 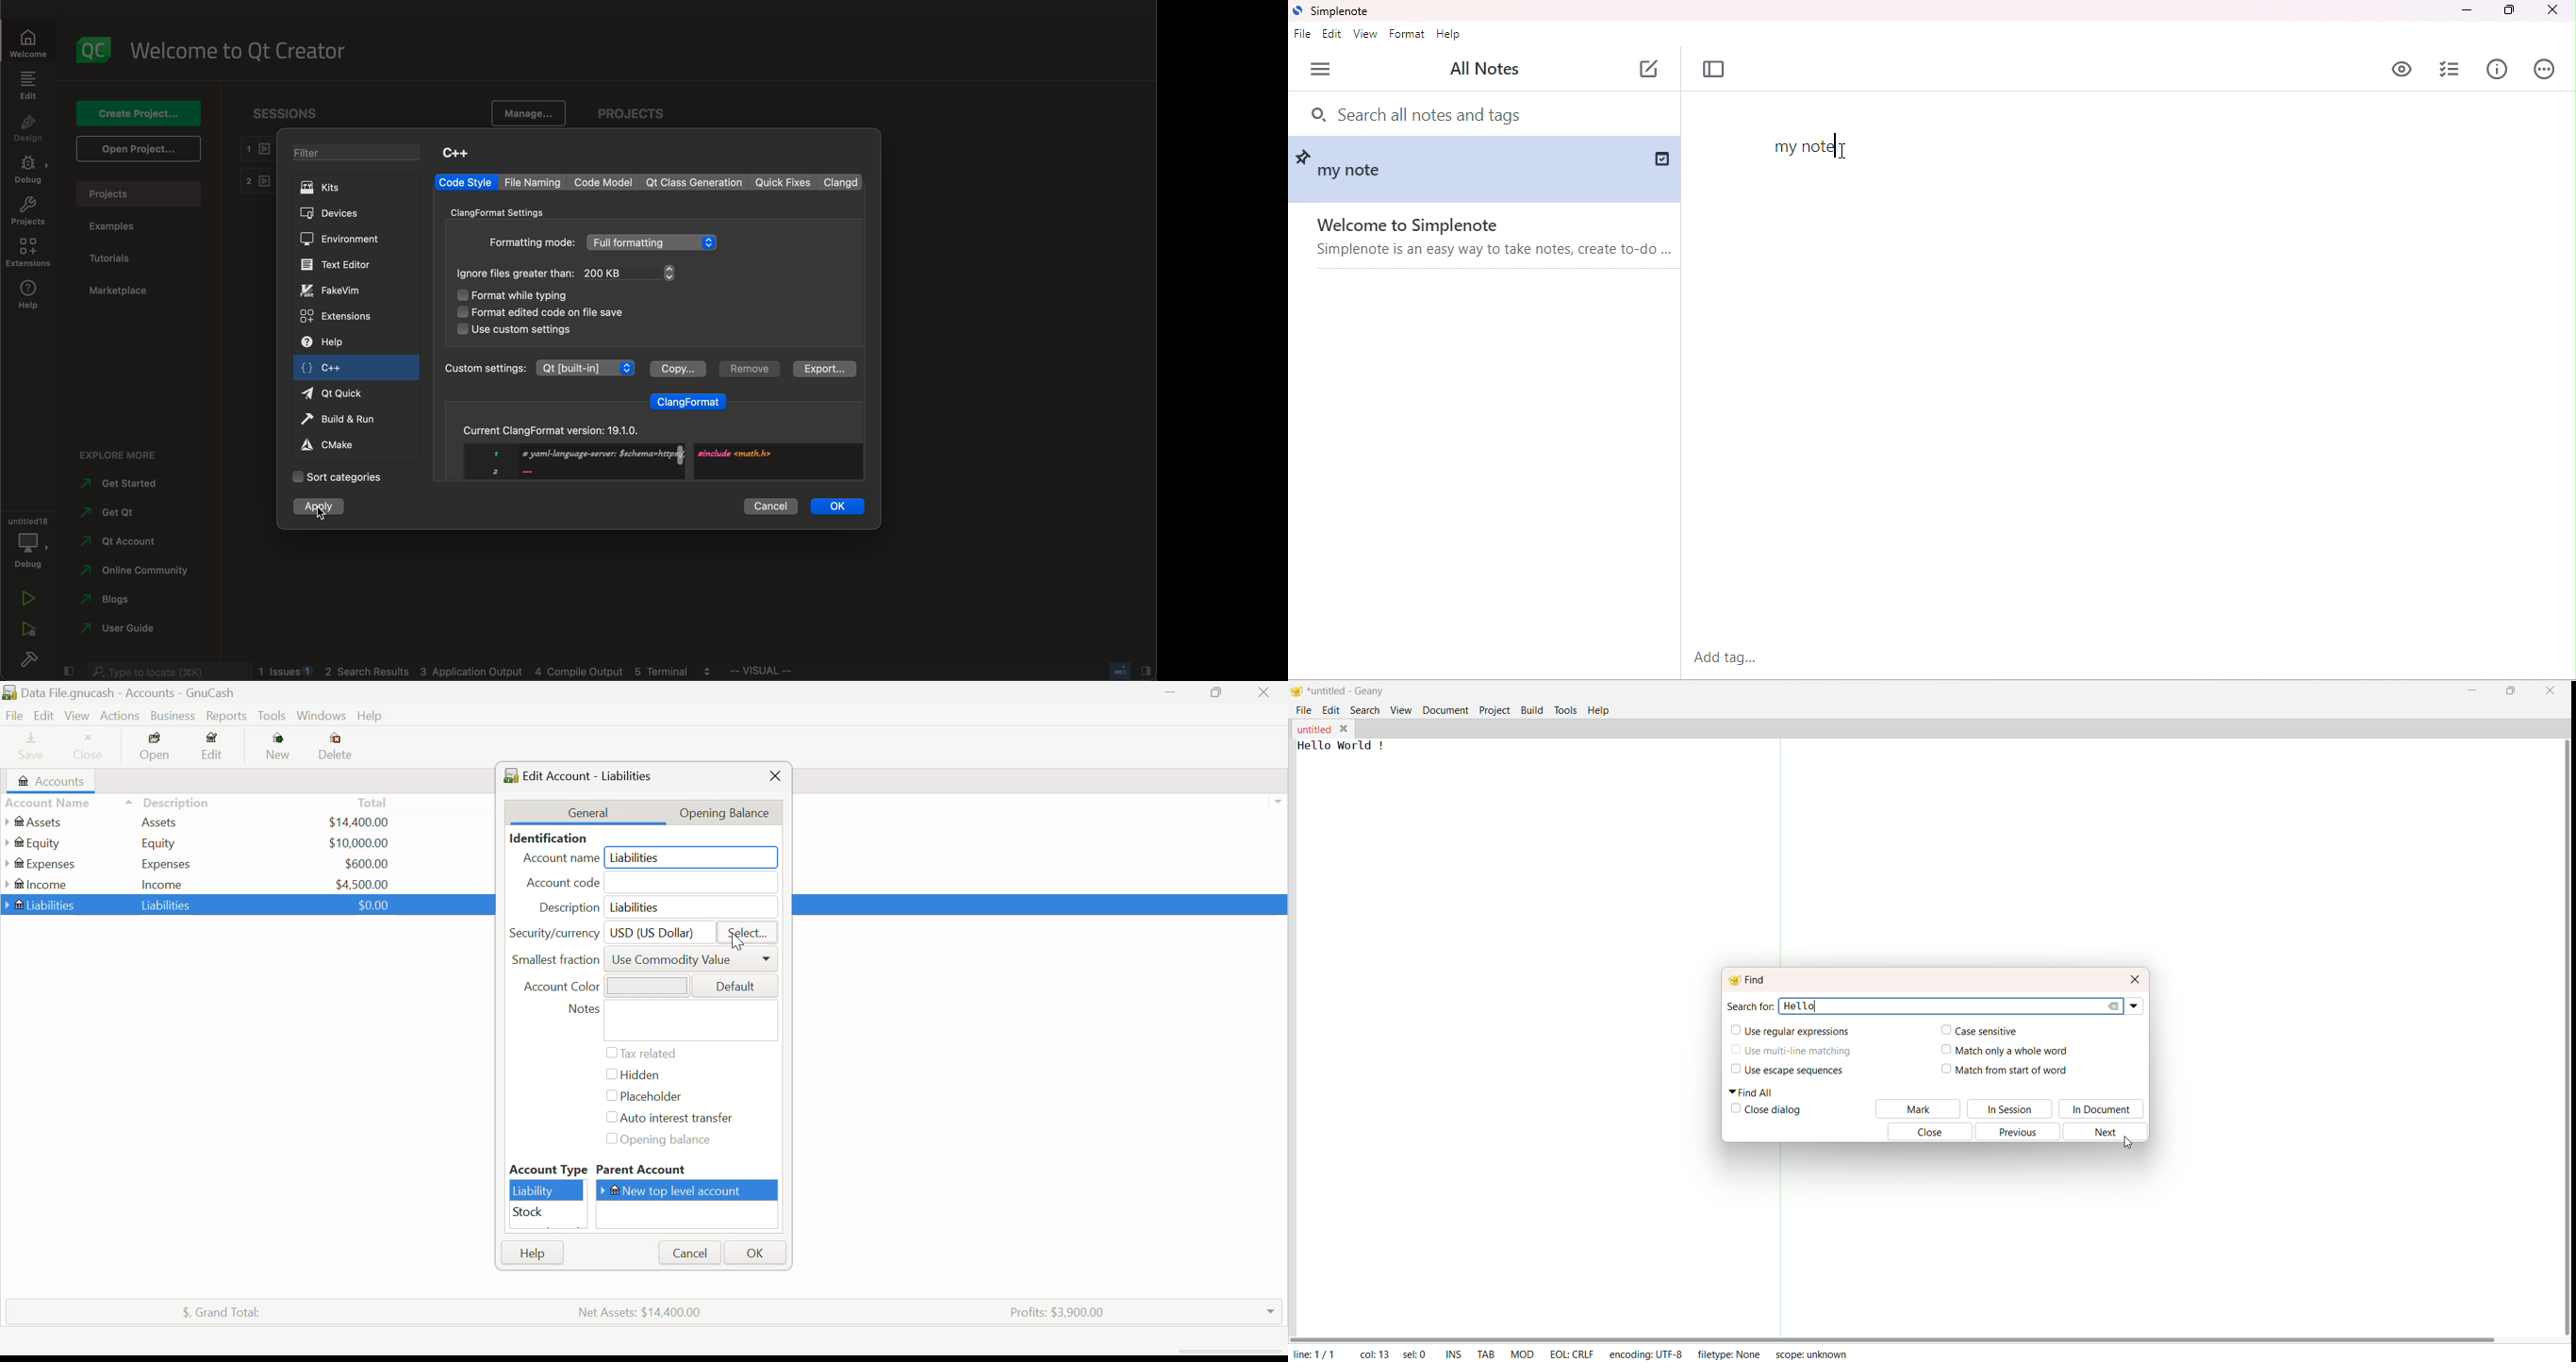 I want to click on Account Color, so click(x=644, y=985).